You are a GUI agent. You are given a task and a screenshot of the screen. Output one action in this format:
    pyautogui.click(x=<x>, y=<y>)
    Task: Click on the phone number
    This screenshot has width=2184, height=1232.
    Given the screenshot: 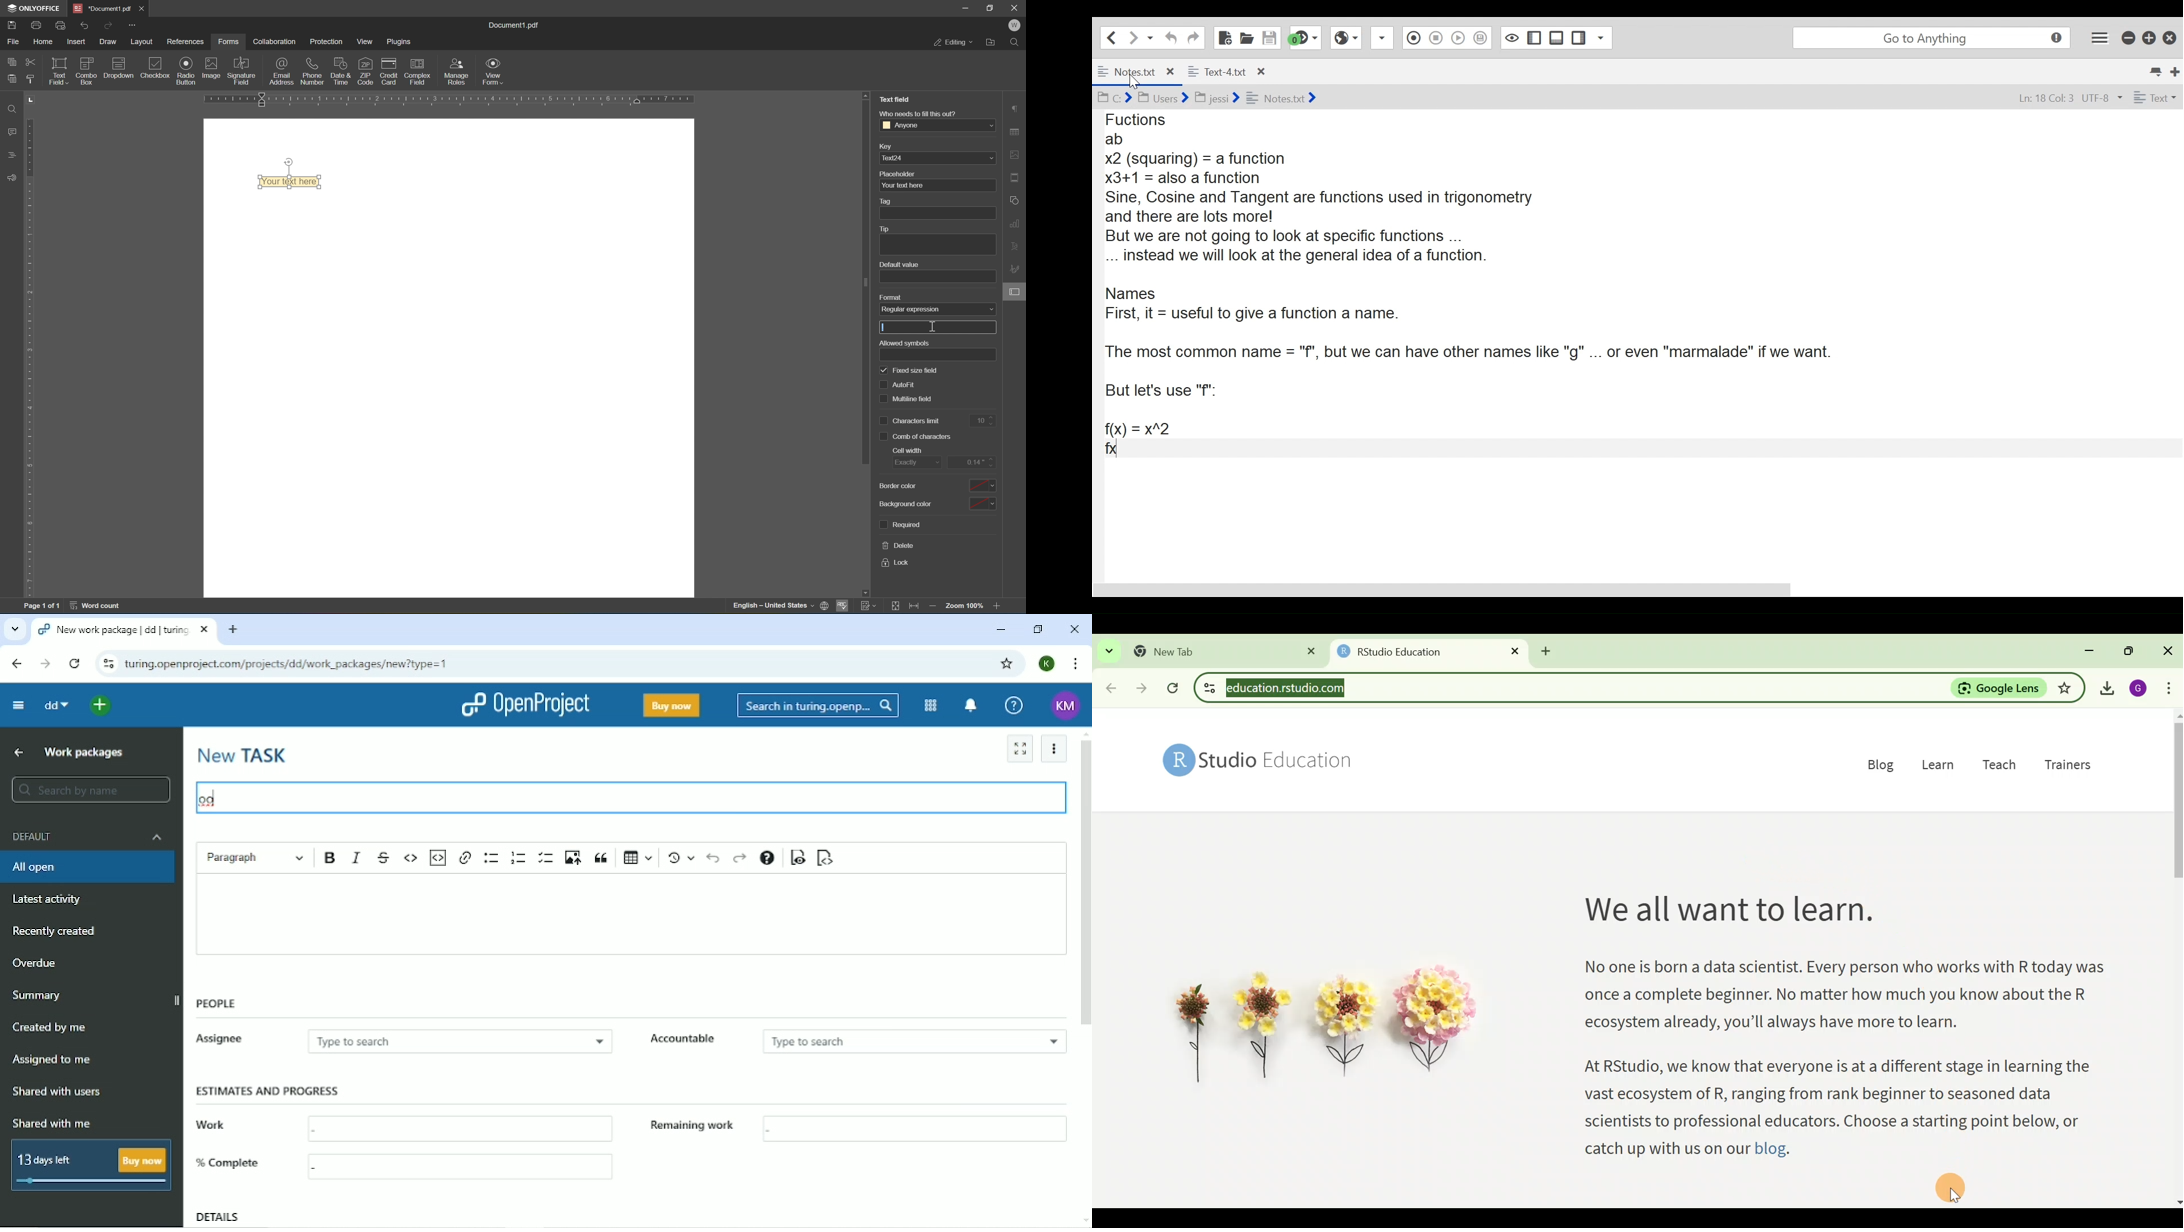 What is the action you would take?
    pyautogui.click(x=313, y=71)
    